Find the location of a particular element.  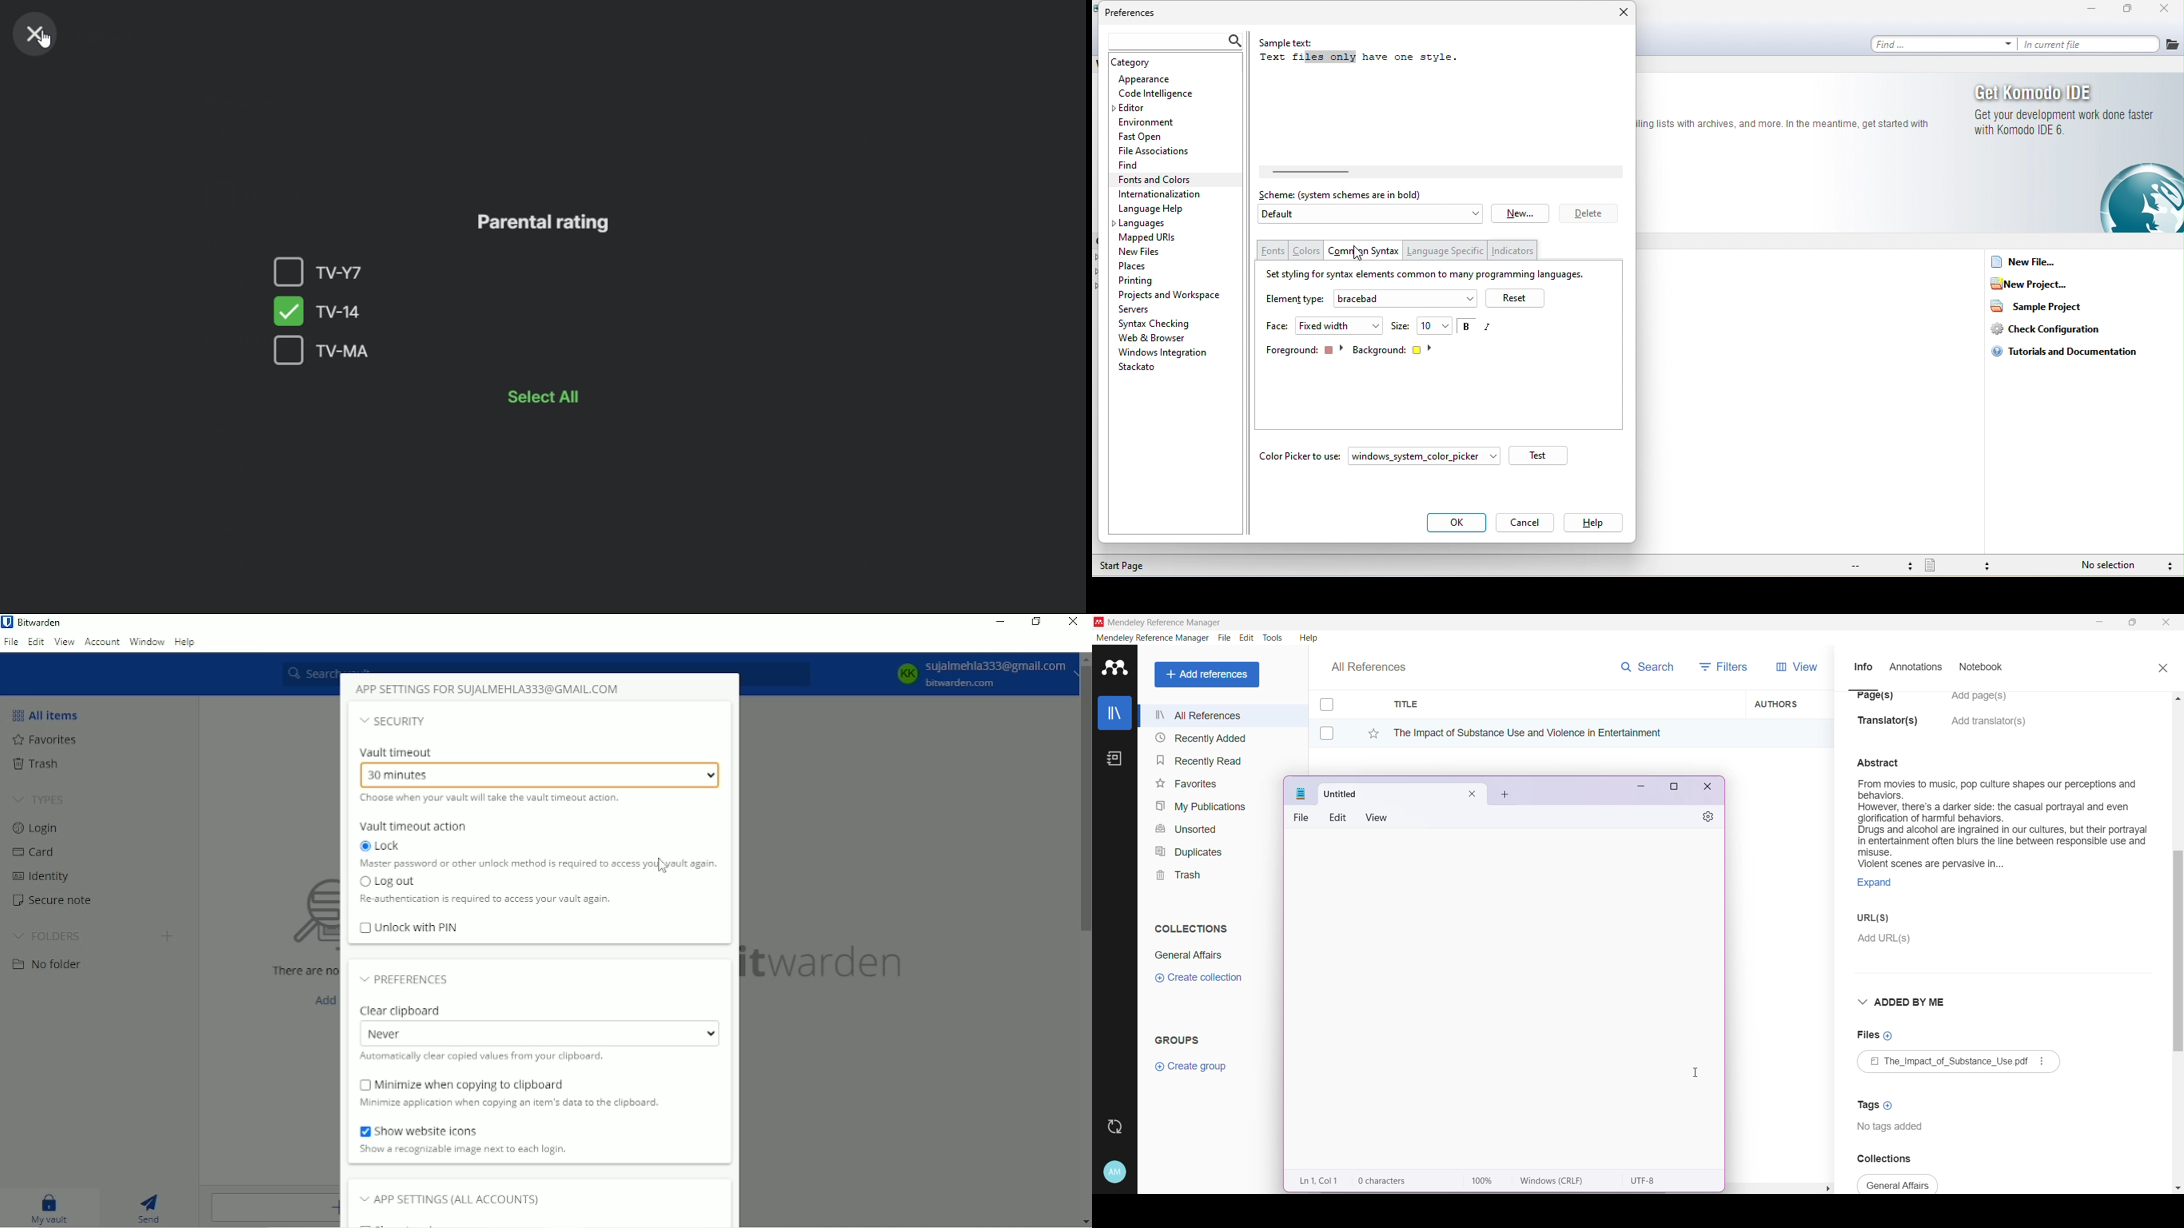

No folder is located at coordinates (49, 963).